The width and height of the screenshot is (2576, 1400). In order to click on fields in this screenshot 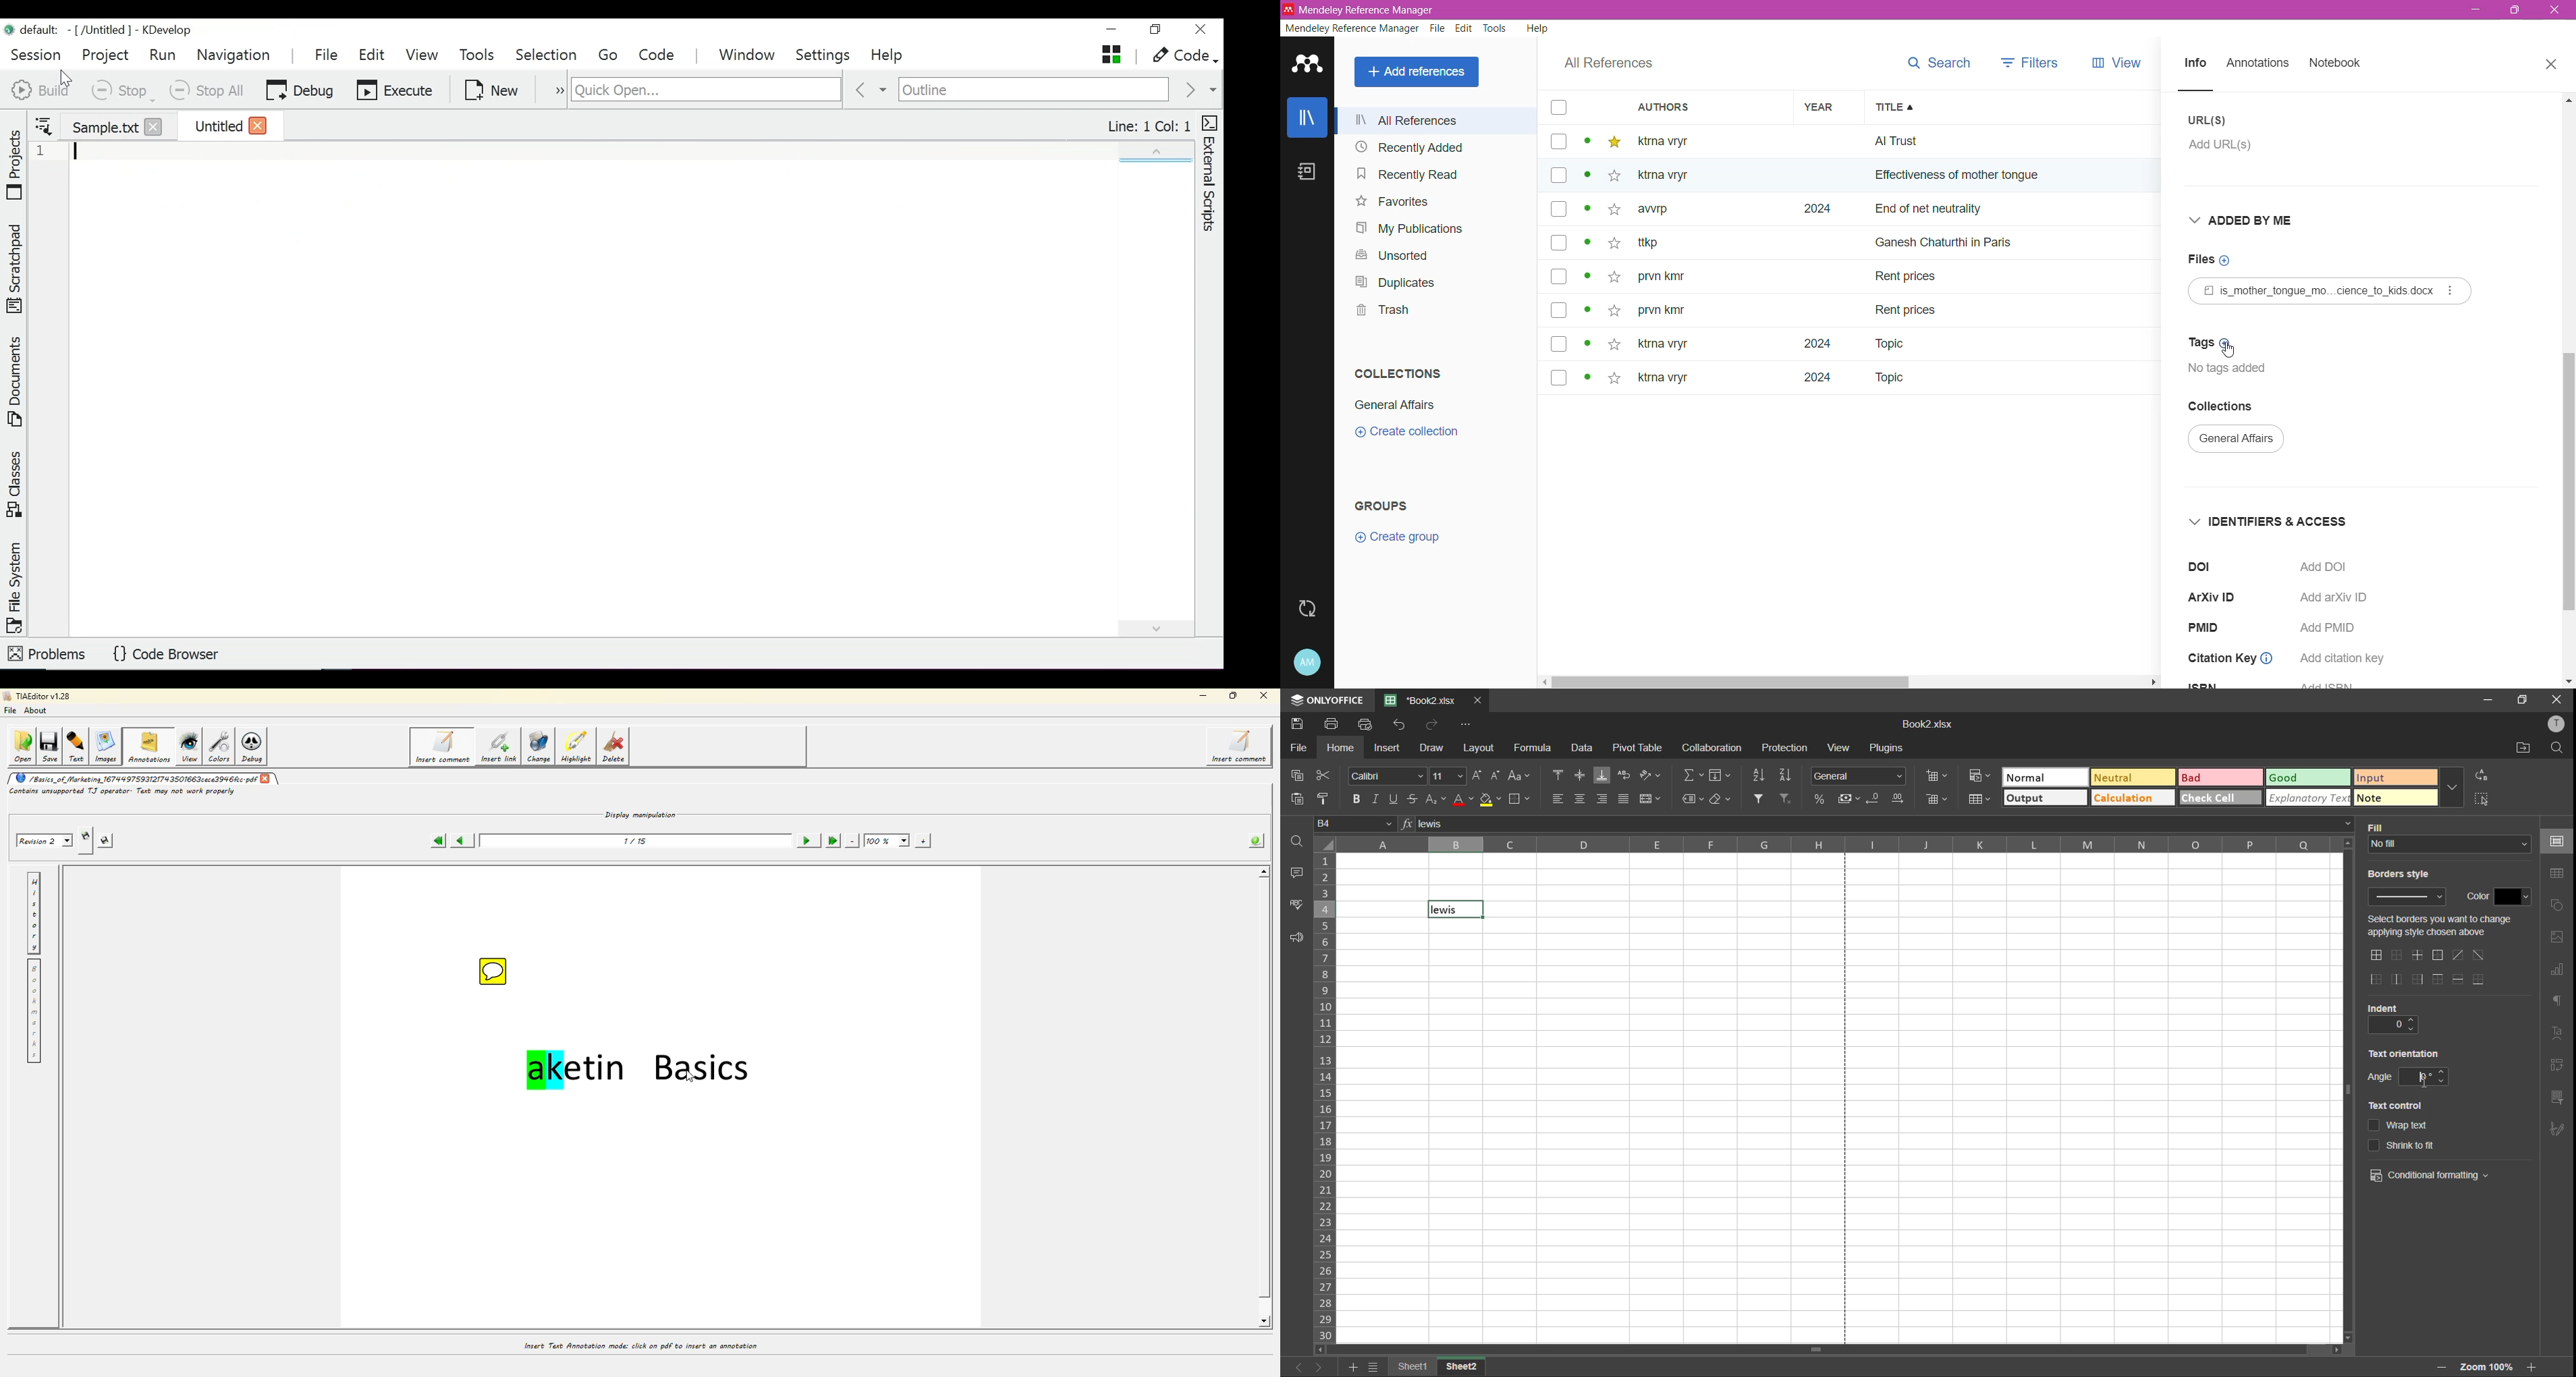, I will do `click(1721, 776)`.